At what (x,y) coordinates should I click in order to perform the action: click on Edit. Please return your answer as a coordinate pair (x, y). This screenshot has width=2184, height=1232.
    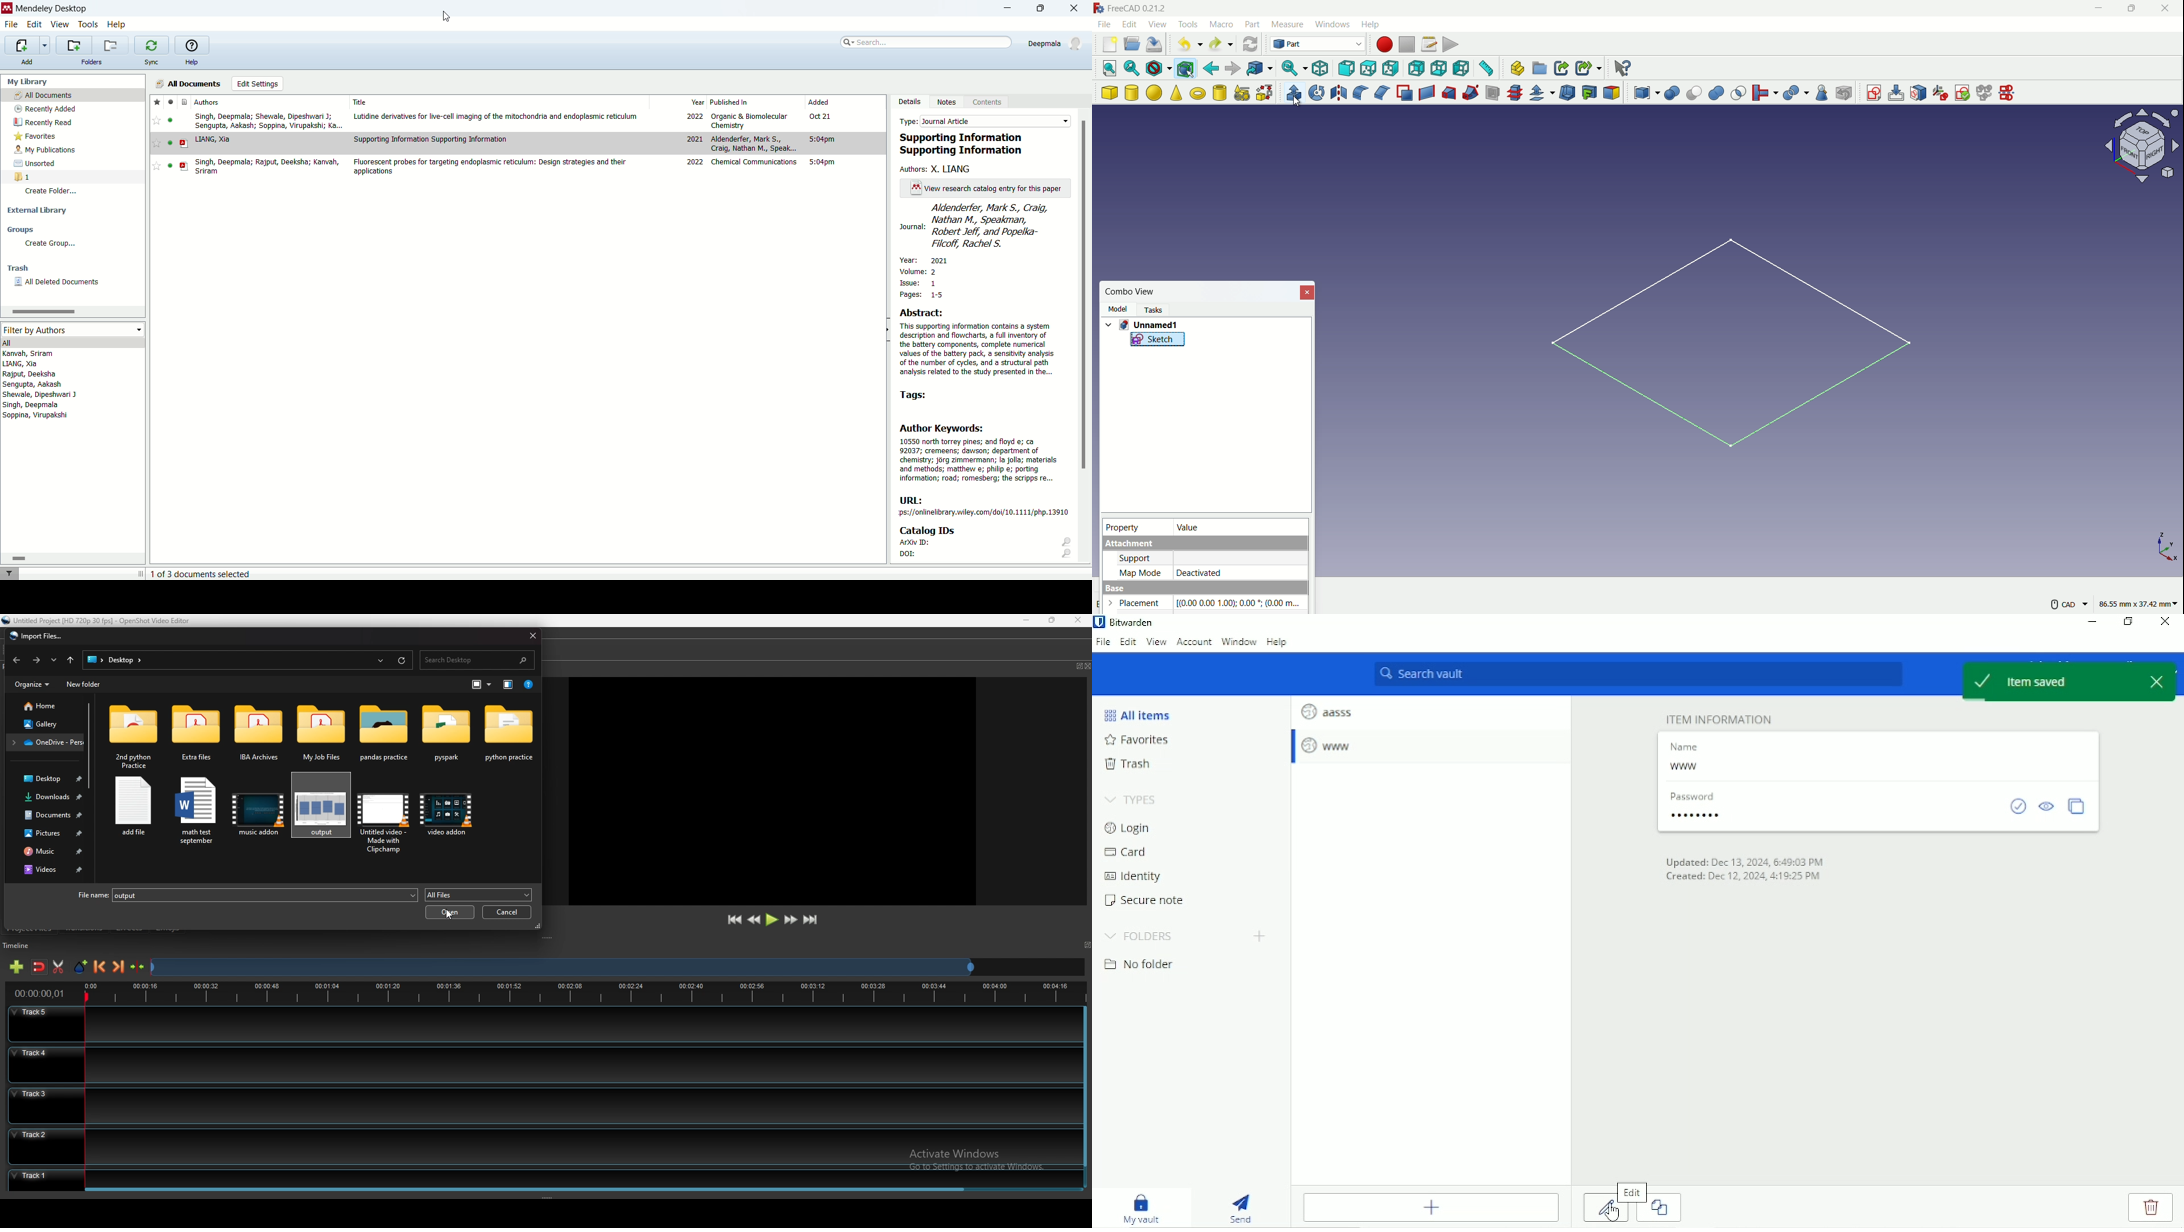
    Looking at the image, I should click on (1605, 1213).